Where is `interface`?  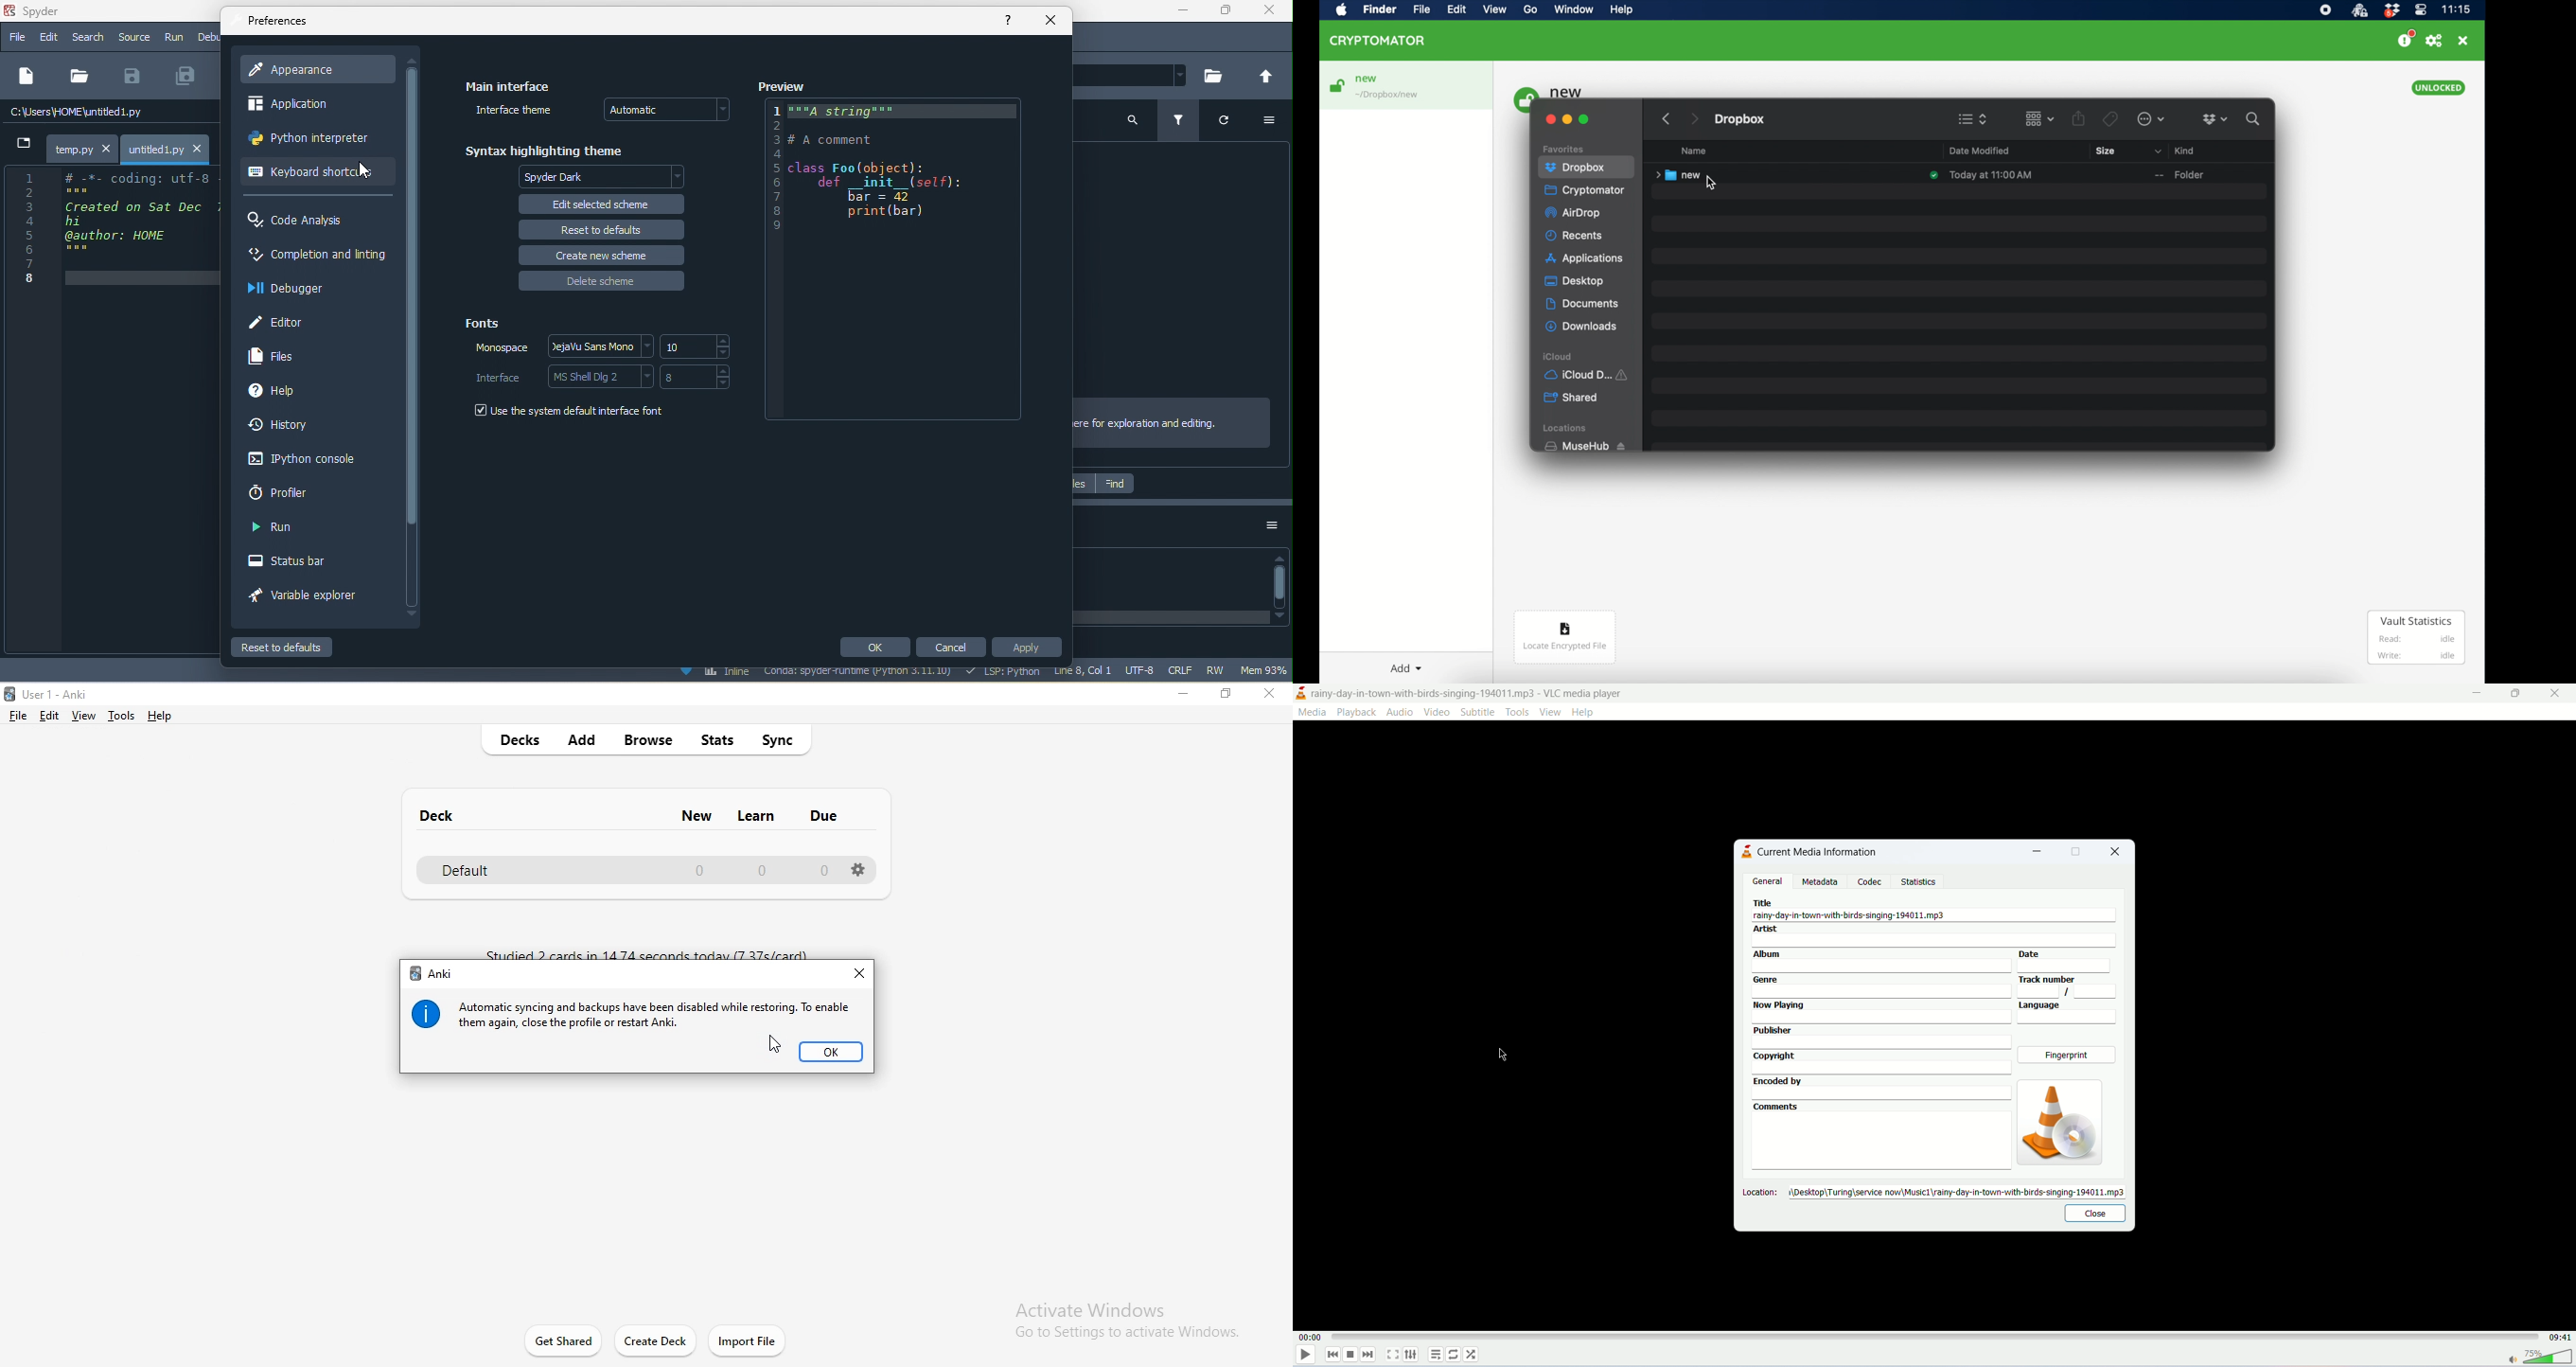 interface is located at coordinates (500, 377).